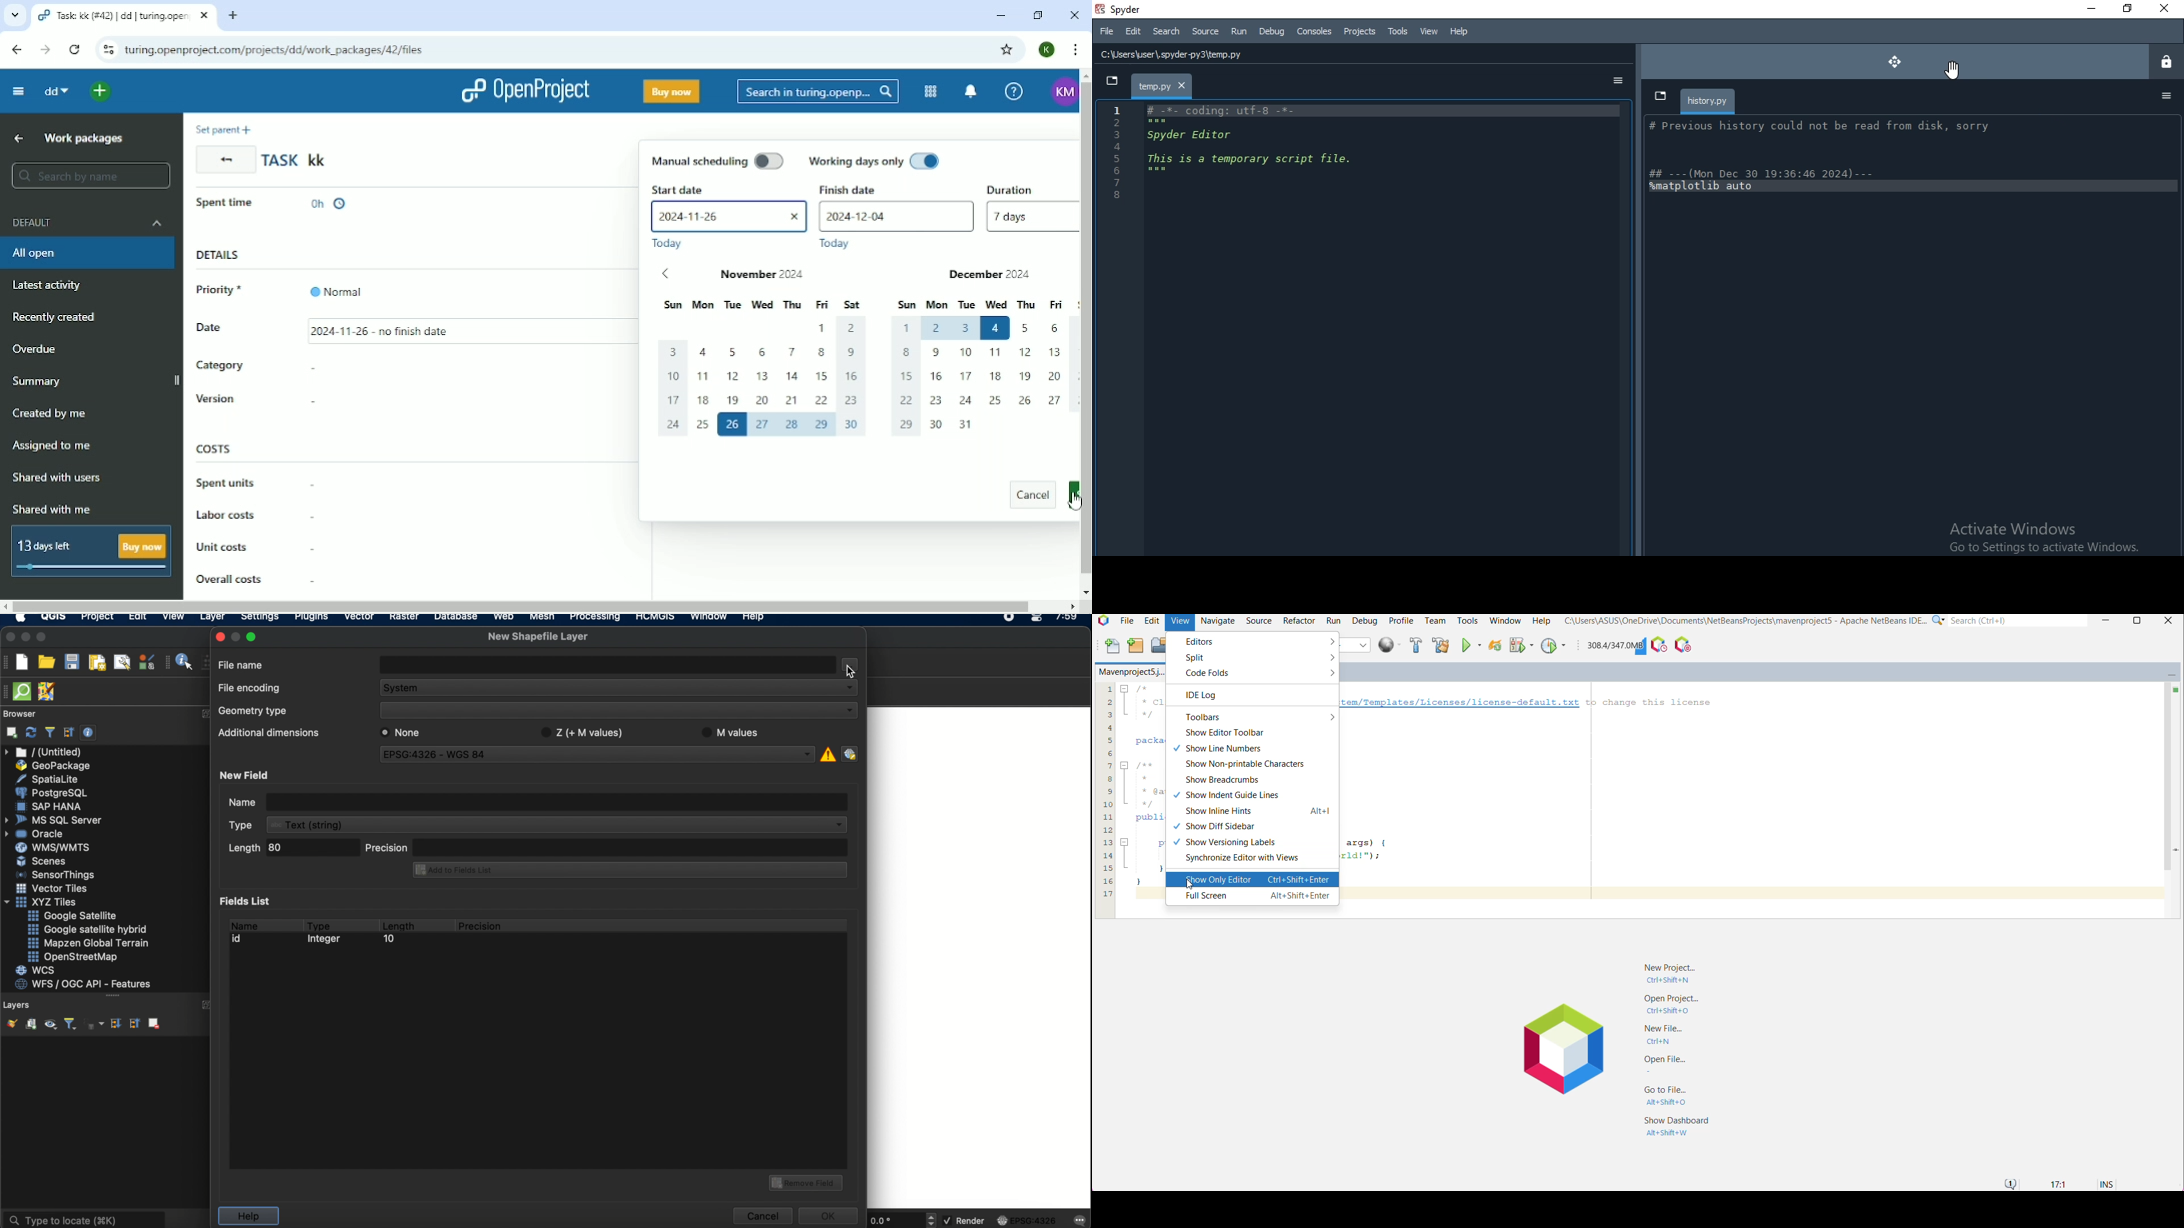 The width and height of the screenshot is (2184, 1232). I want to click on spent time, so click(230, 201).